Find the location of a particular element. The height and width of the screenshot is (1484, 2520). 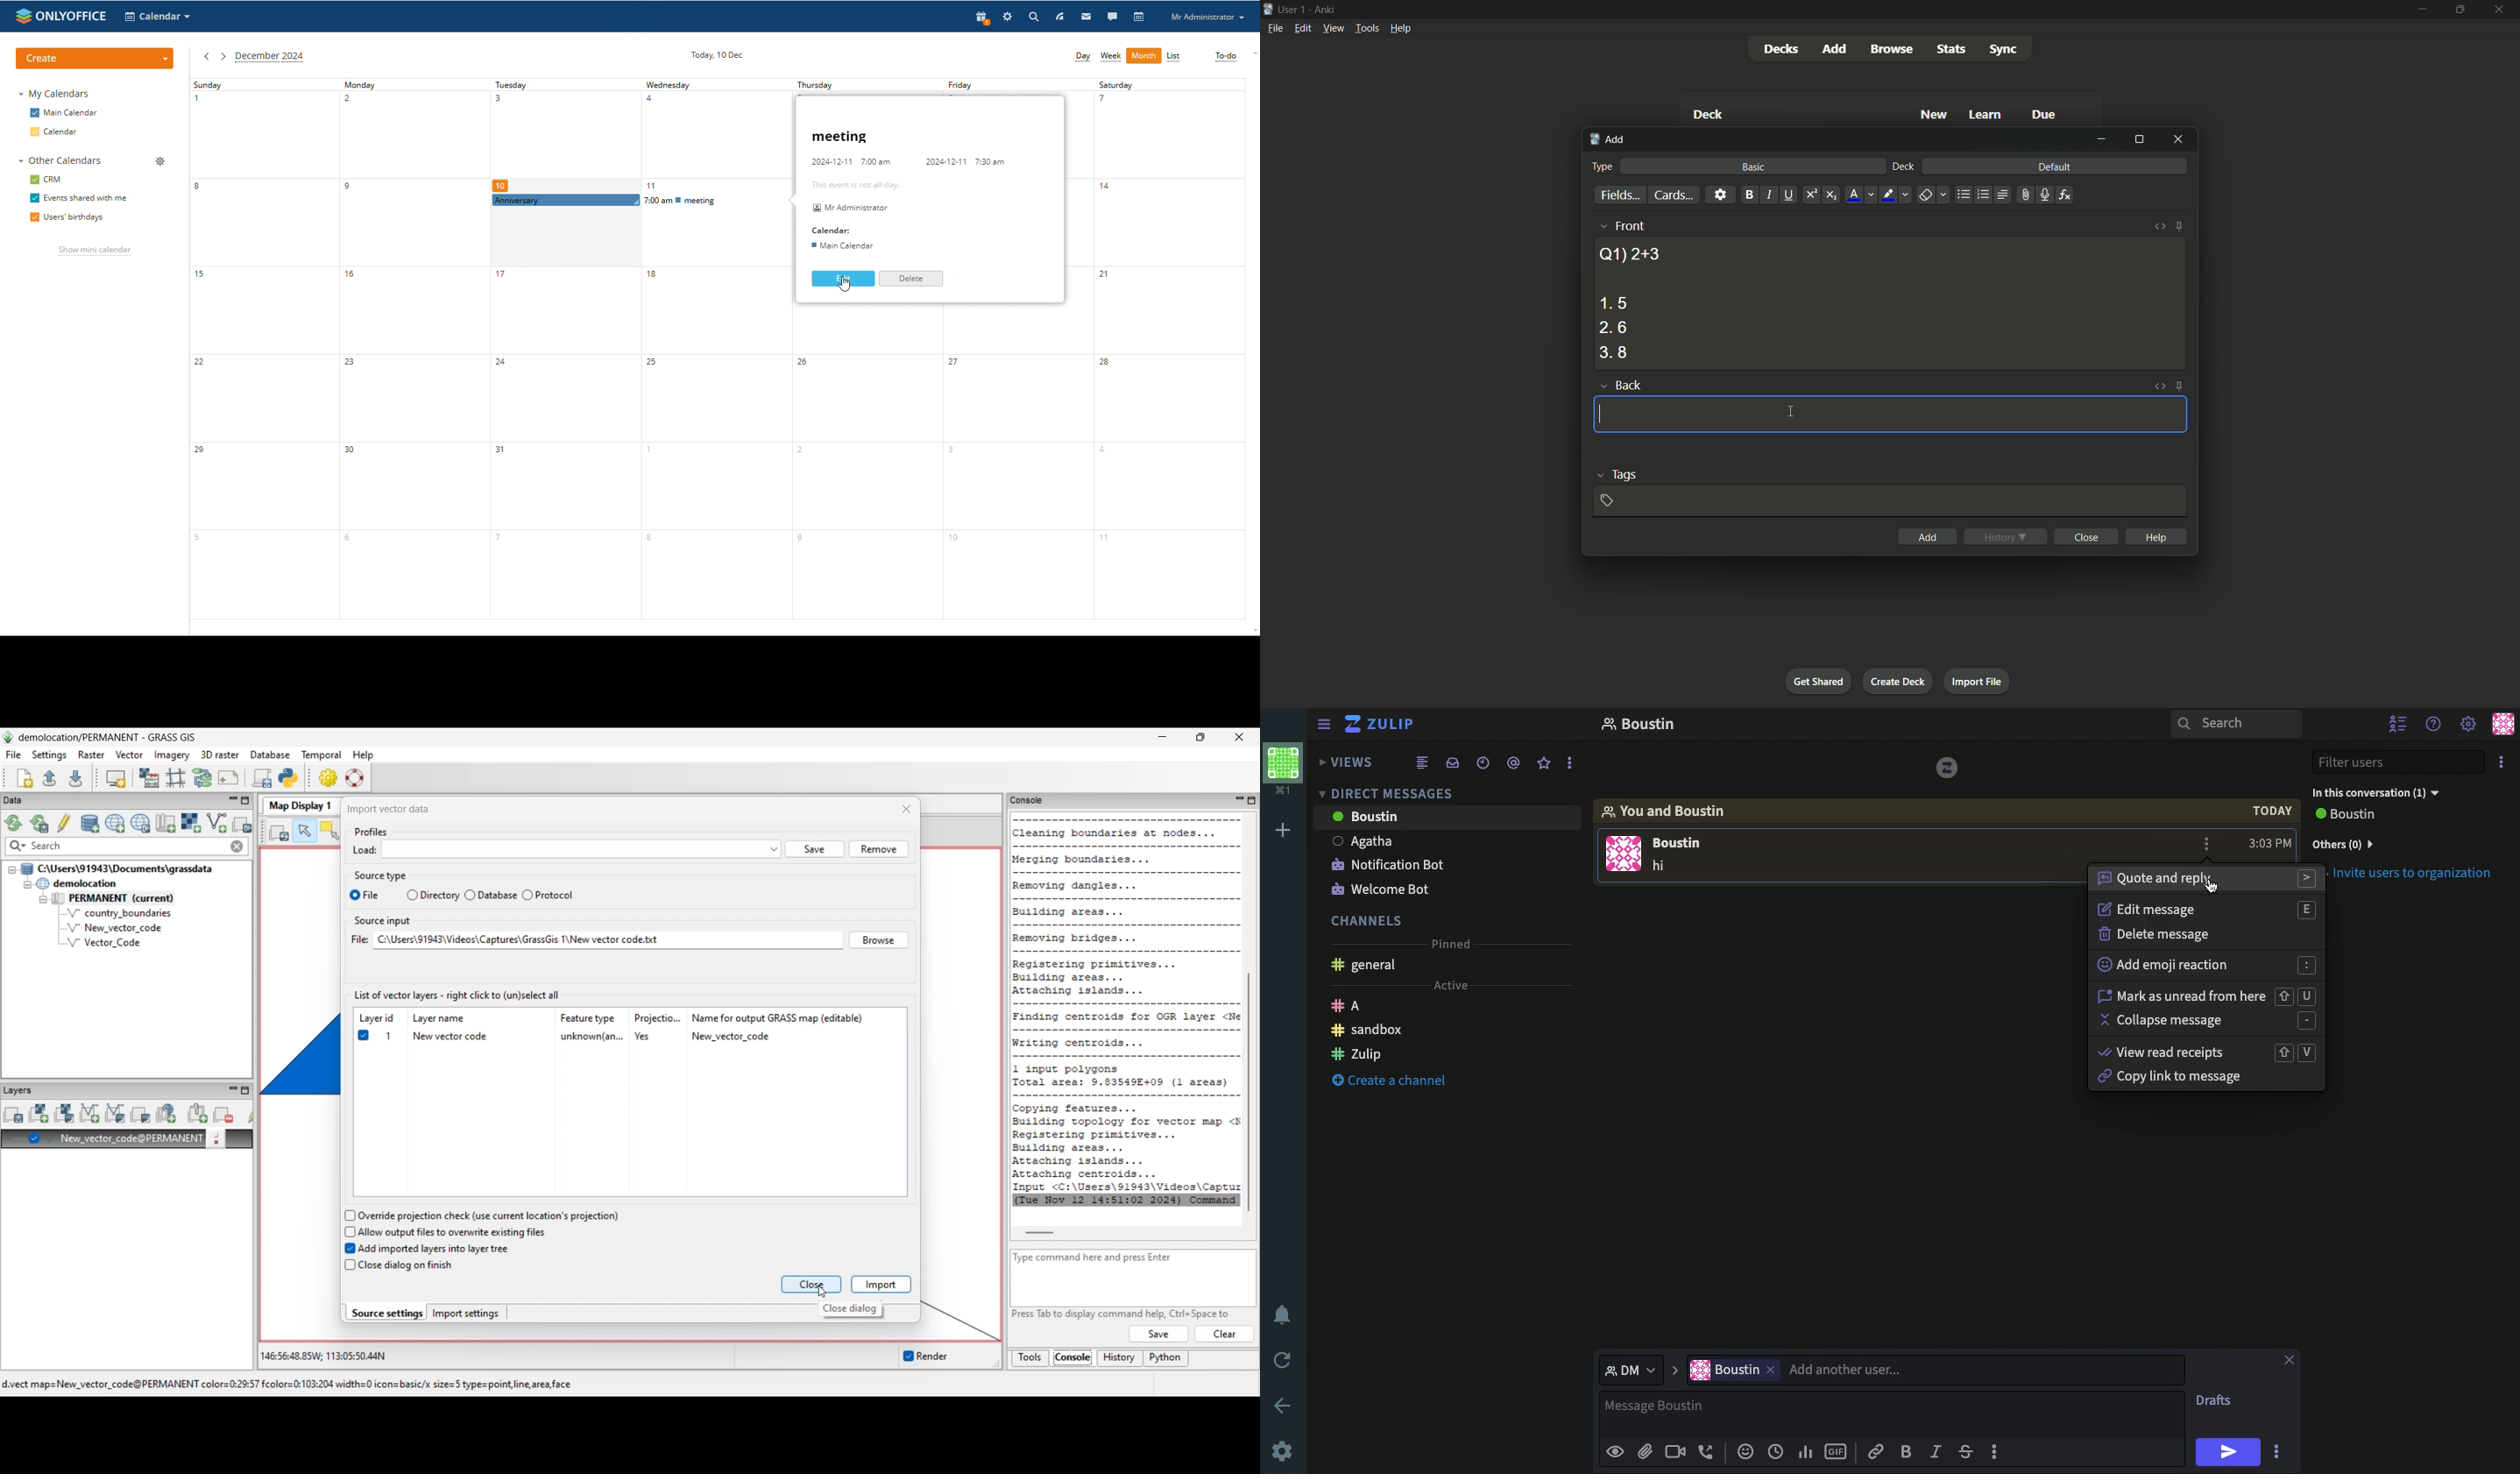

cursor is located at coordinates (1792, 412).